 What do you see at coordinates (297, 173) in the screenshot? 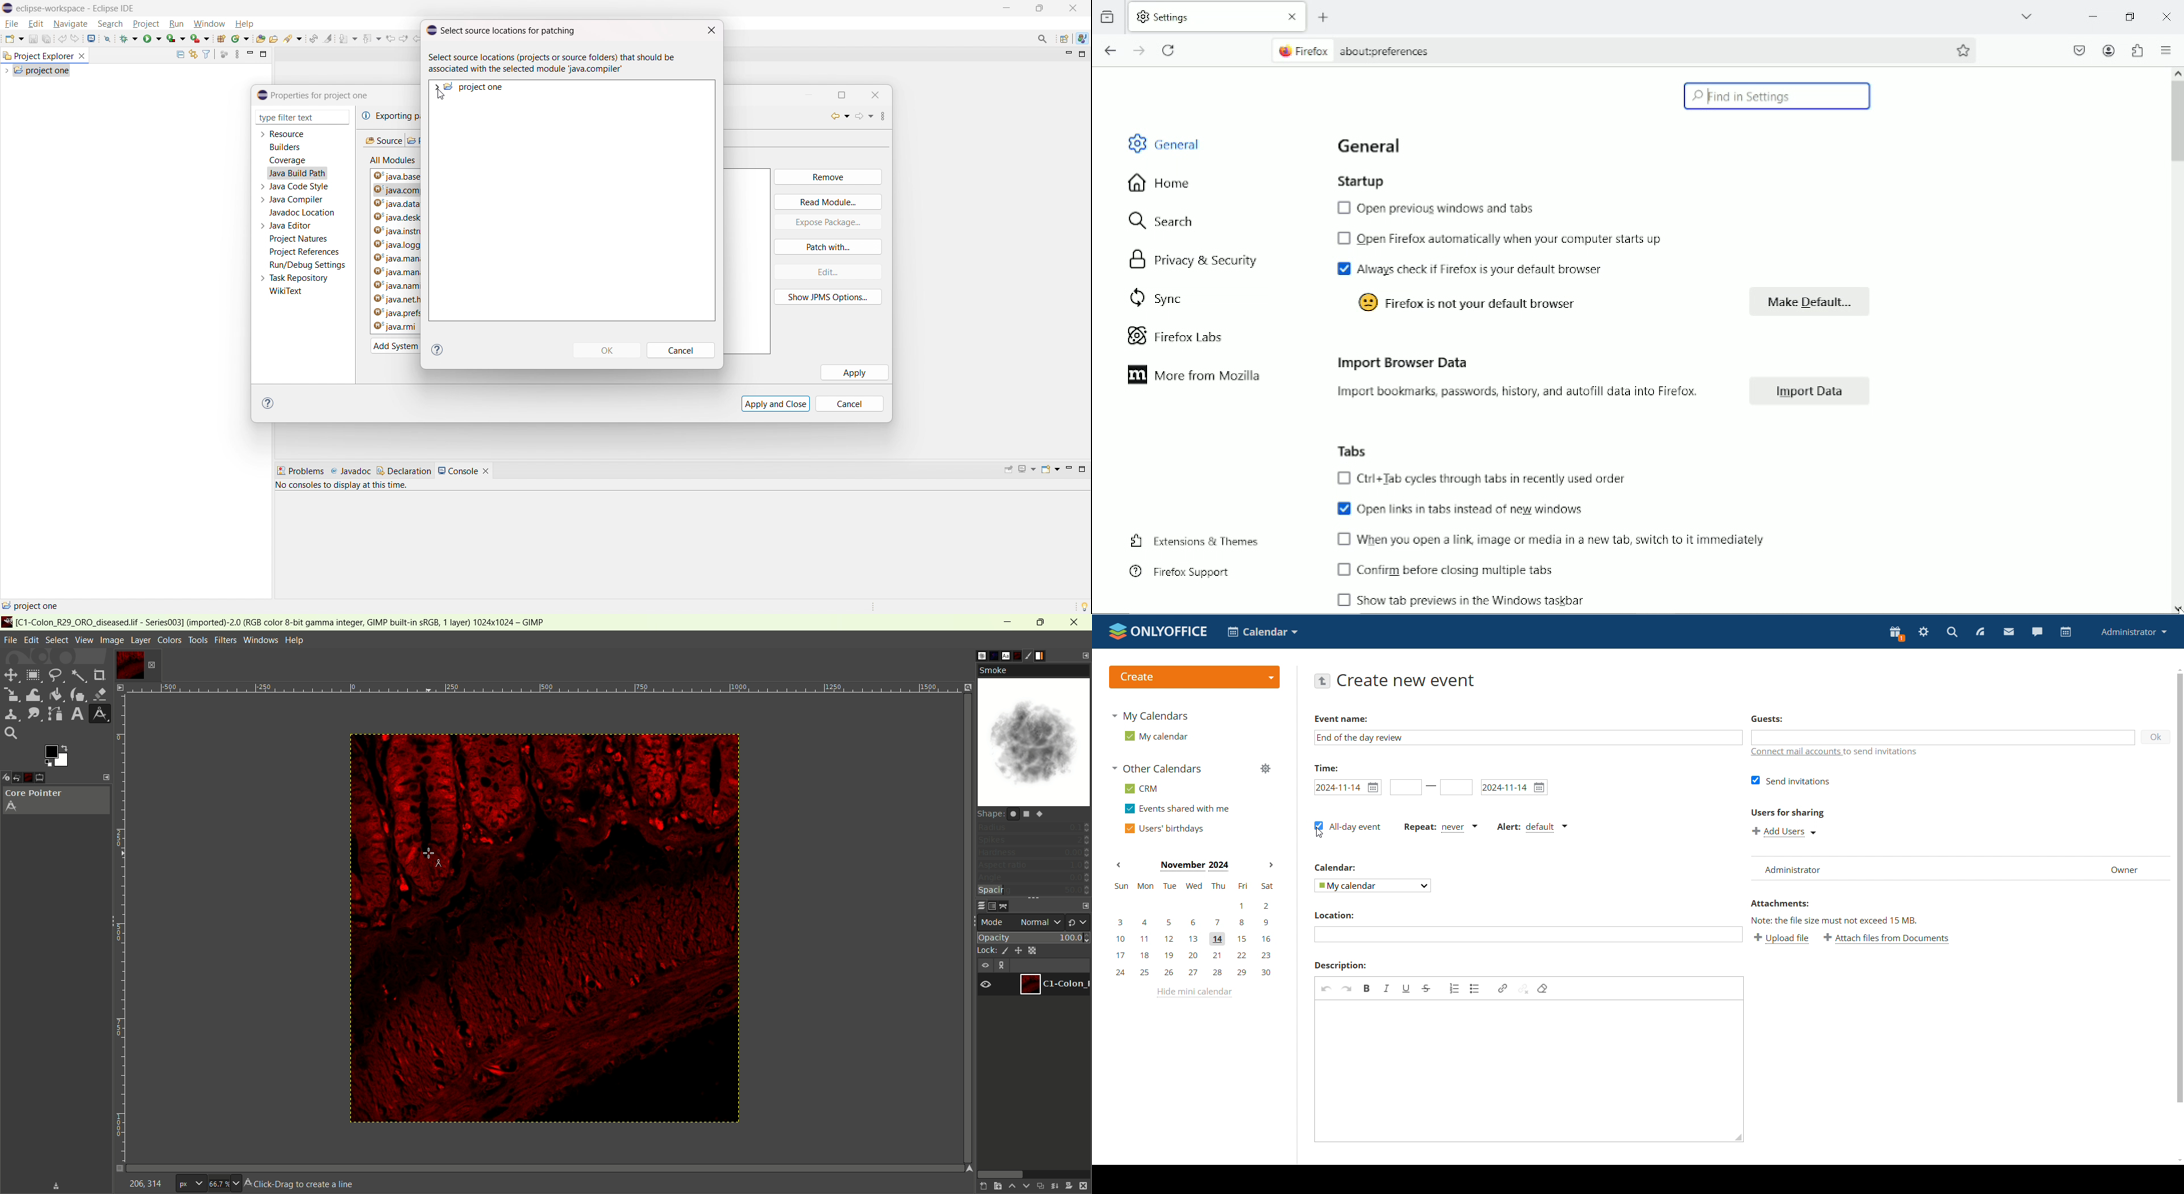
I see `java build path selected` at bounding box center [297, 173].